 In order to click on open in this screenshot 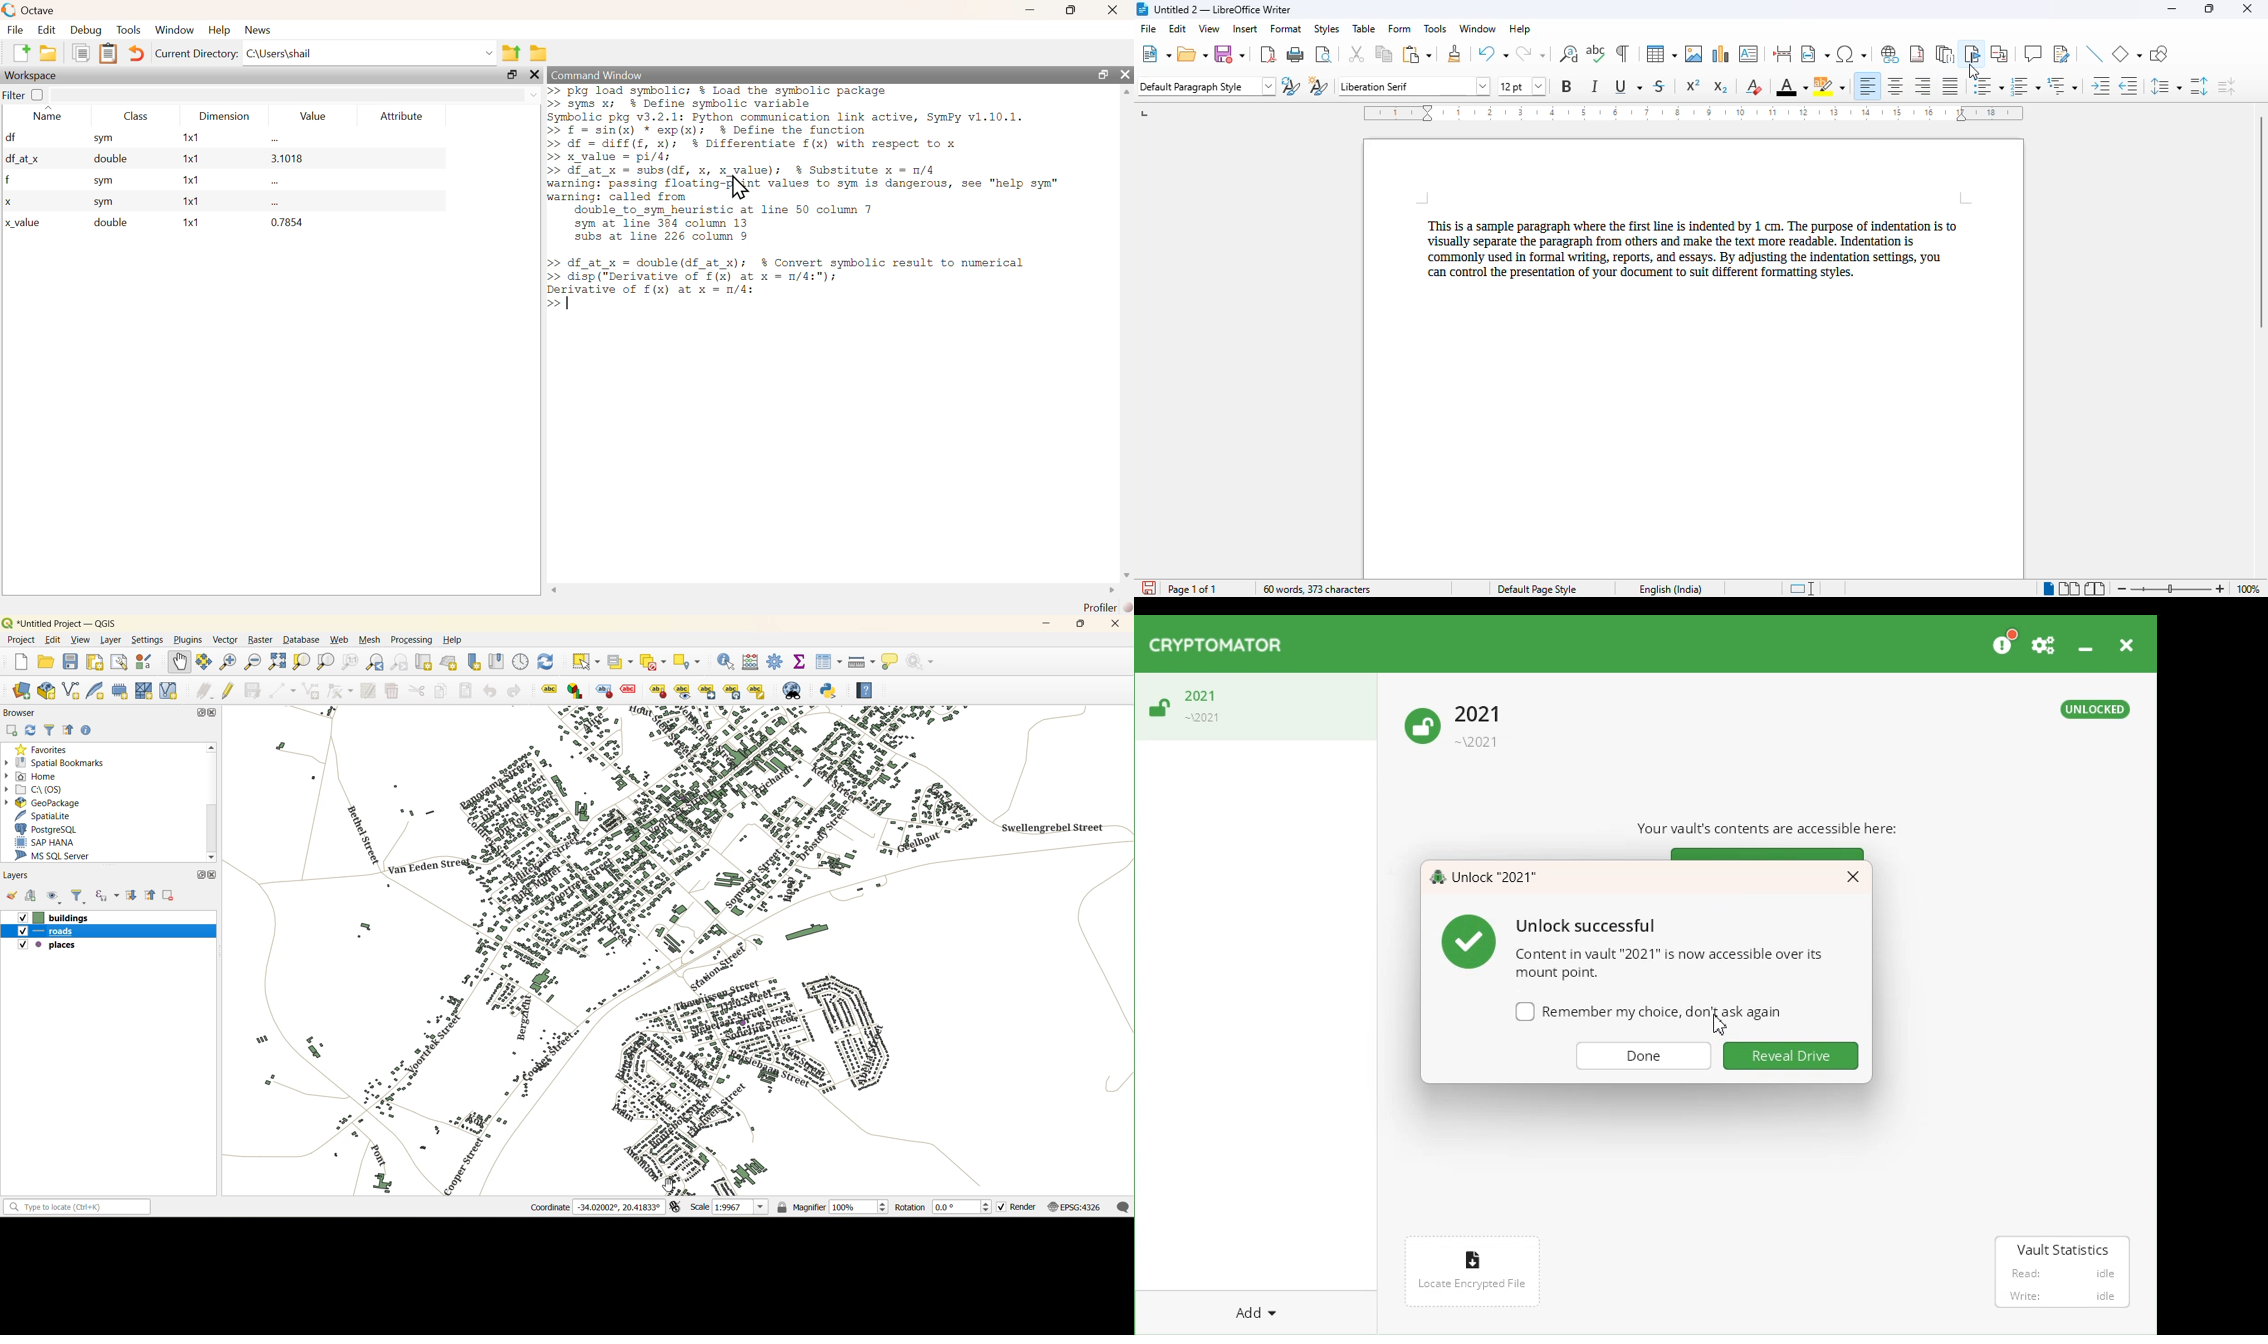, I will do `click(1193, 55)`.